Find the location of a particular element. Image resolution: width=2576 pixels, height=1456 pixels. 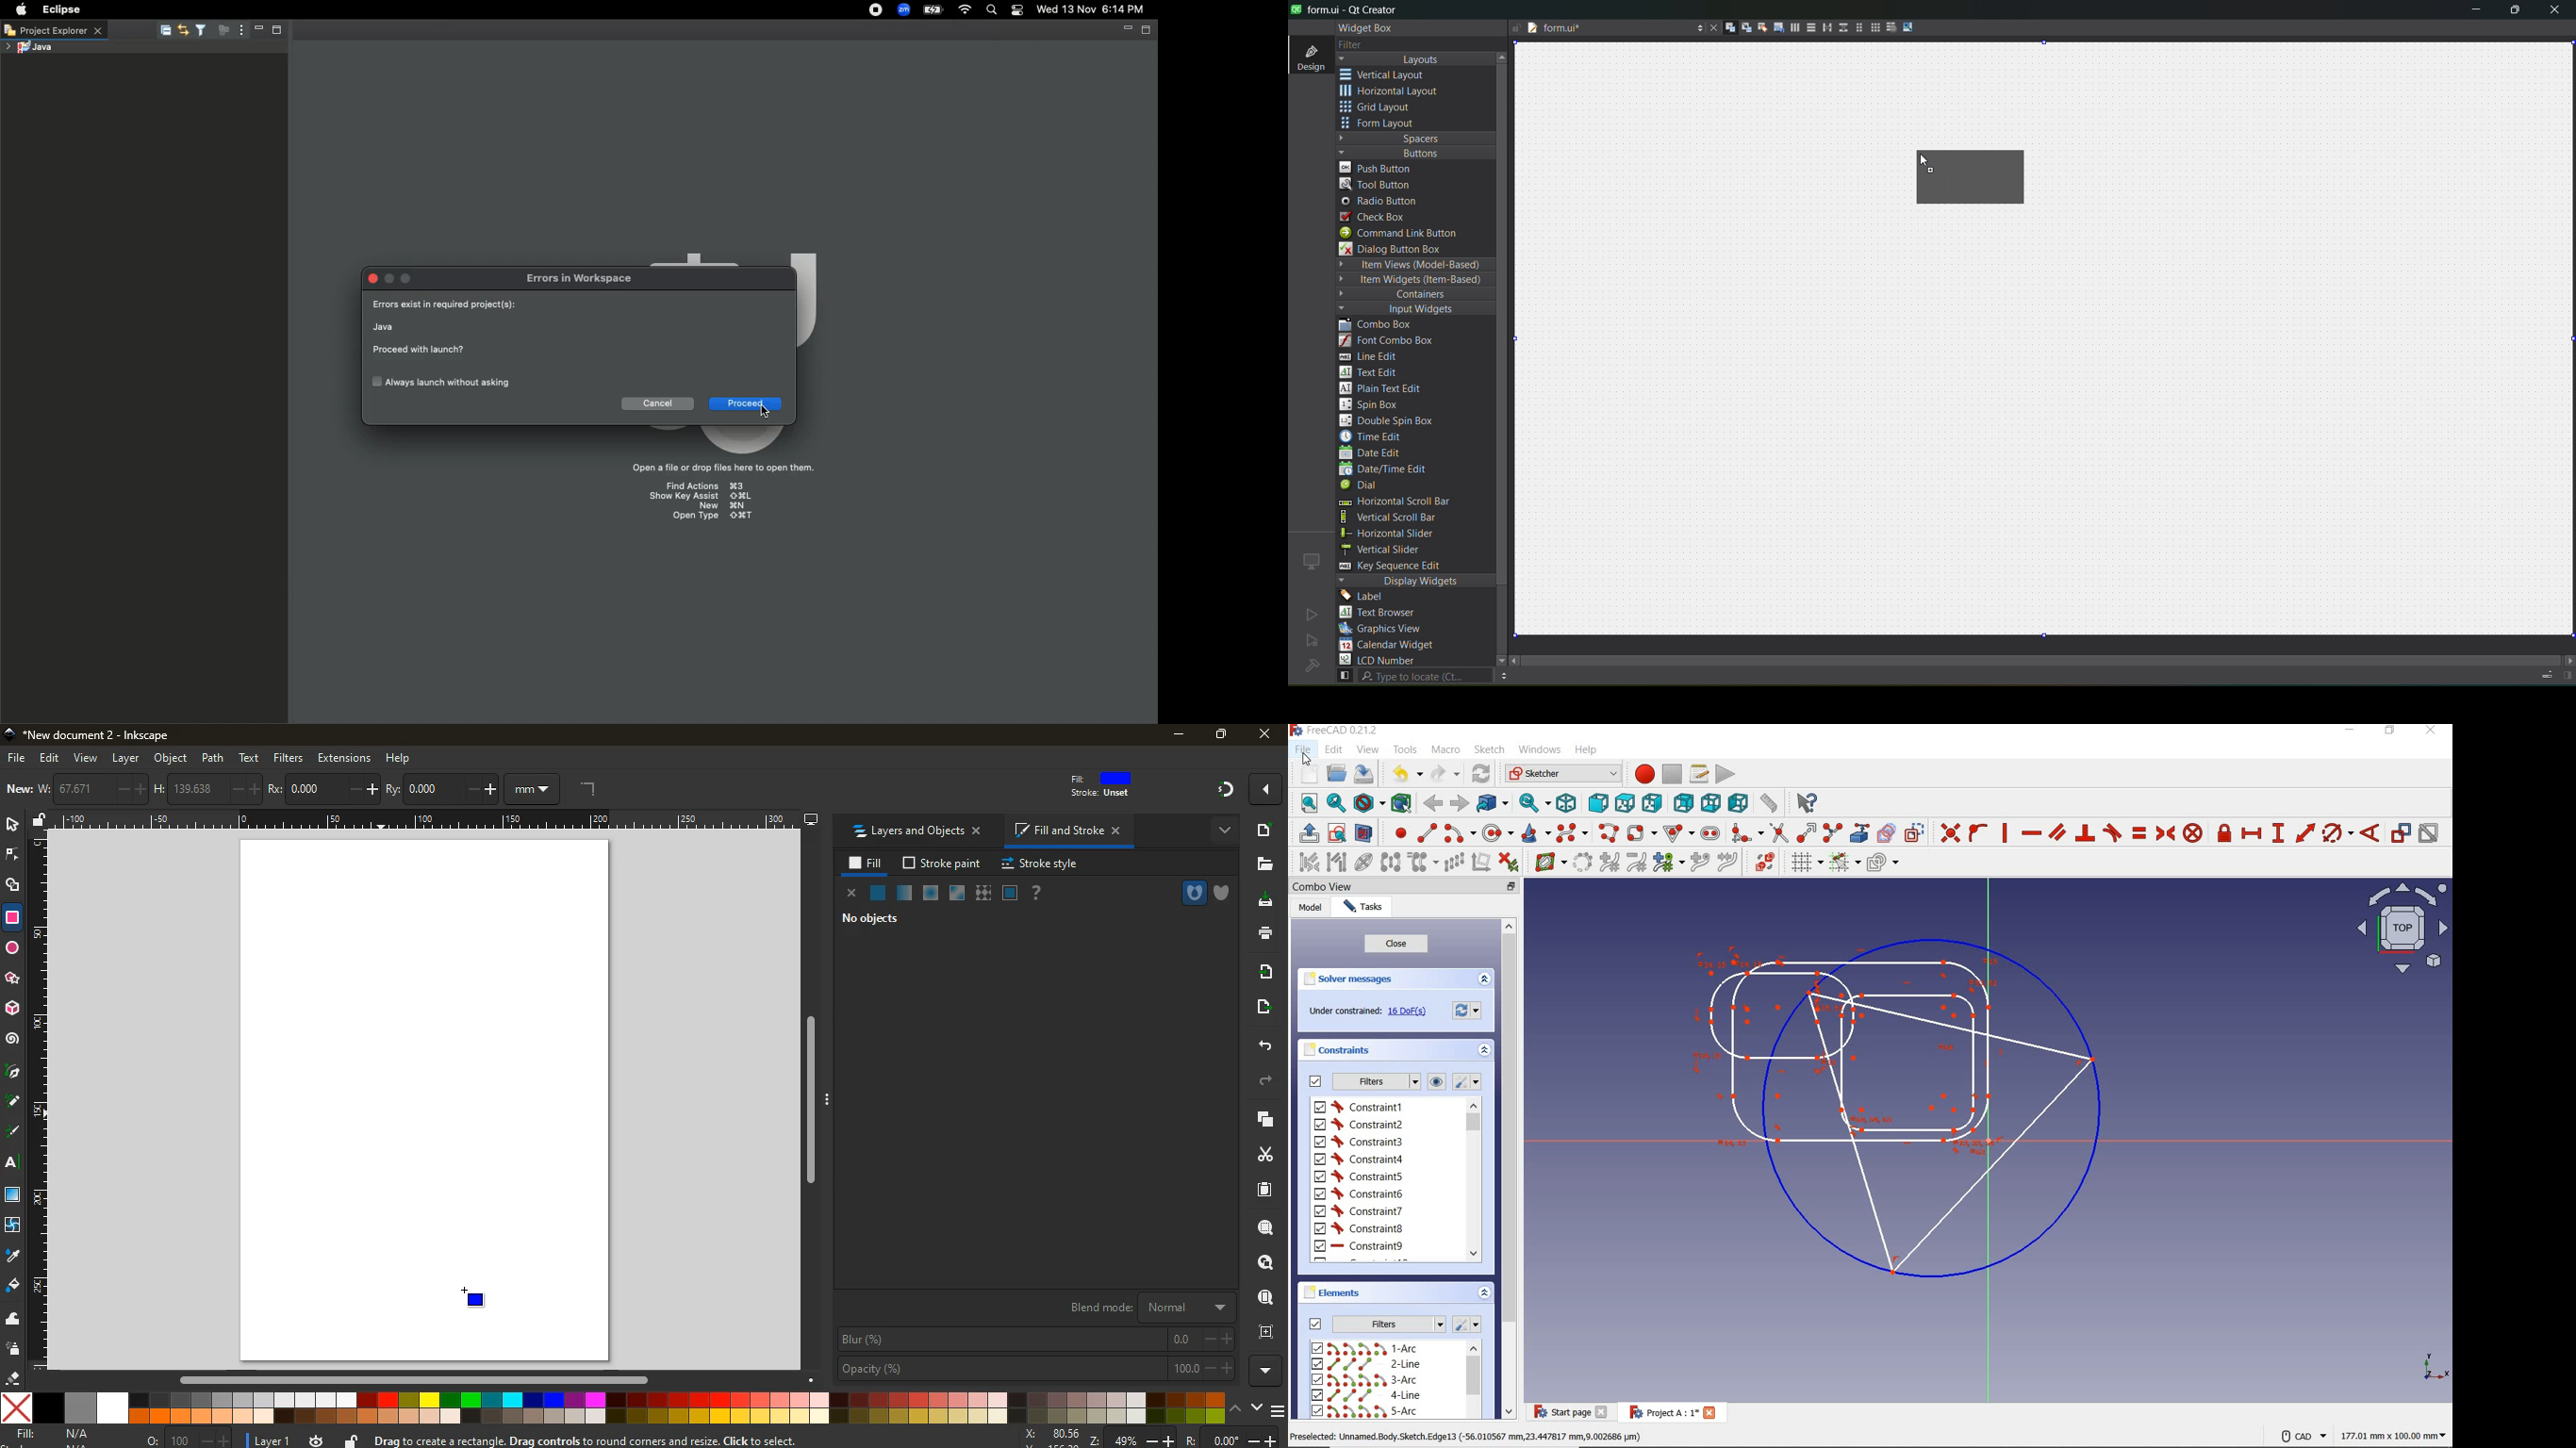

vertical scroll bar is located at coordinates (1403, 518).